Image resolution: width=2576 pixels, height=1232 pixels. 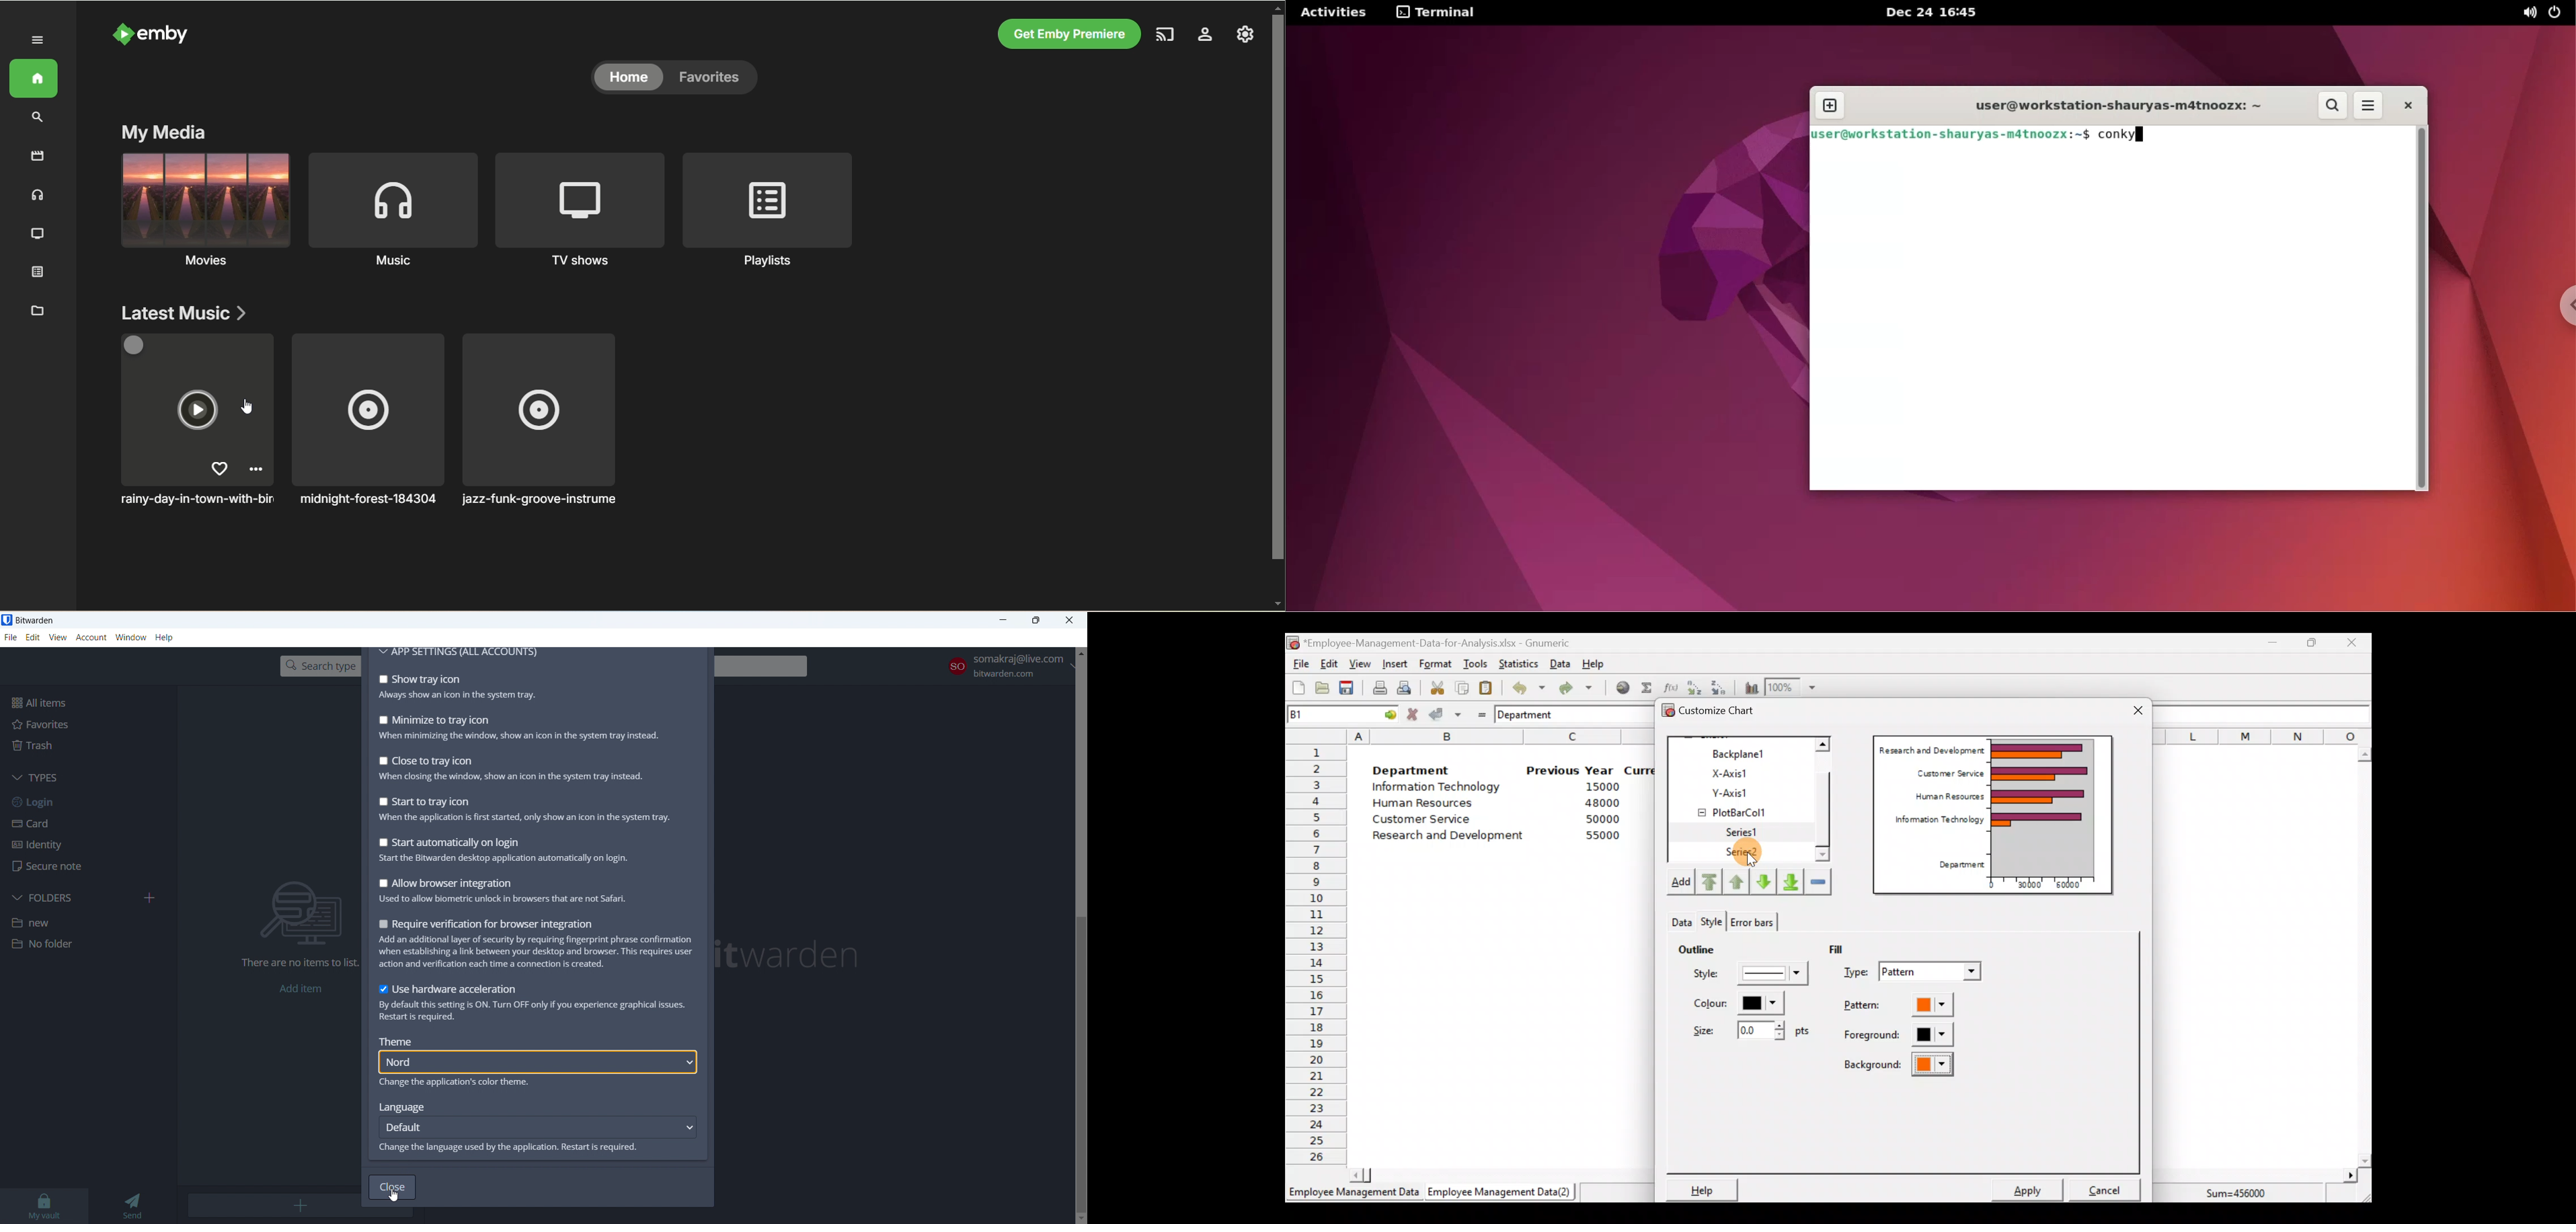 I want to click on settings, so click(x=1247, y=35).